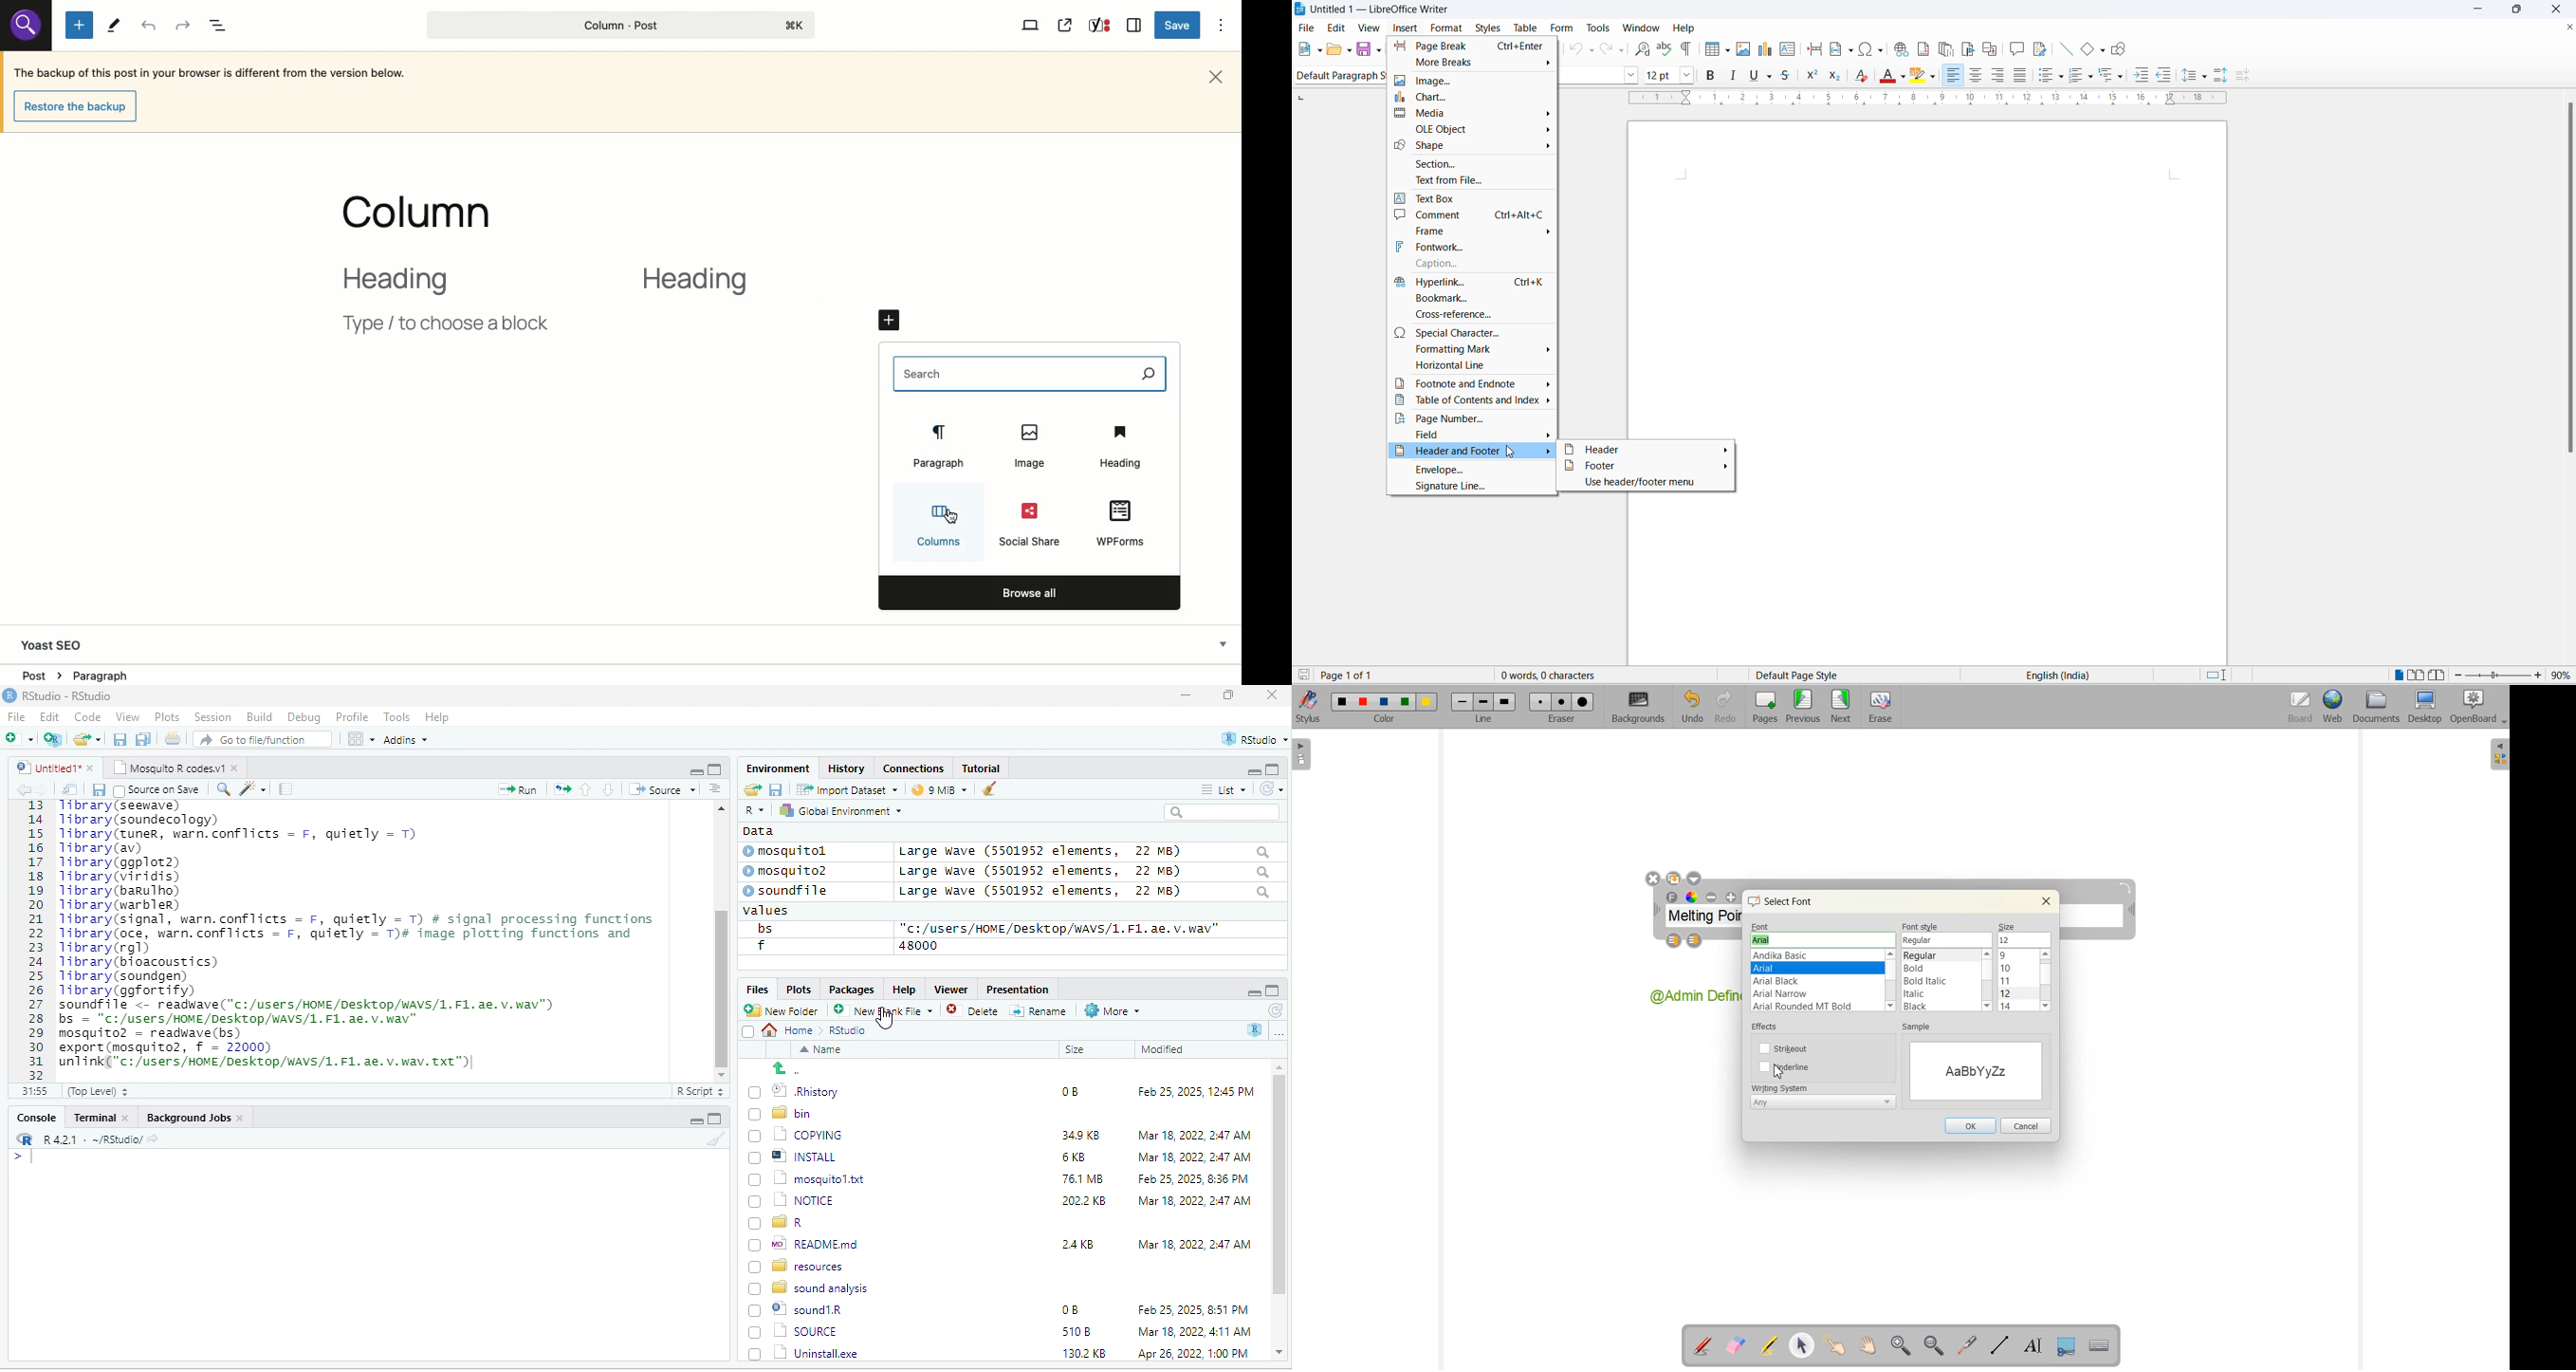 Image resolution: width=2576 pixels, height=1372 pixels. What do you see at coordinates (1900, 50) in the screenshot?
I see `insert hyperlink` at bounding box center [1900, 50].